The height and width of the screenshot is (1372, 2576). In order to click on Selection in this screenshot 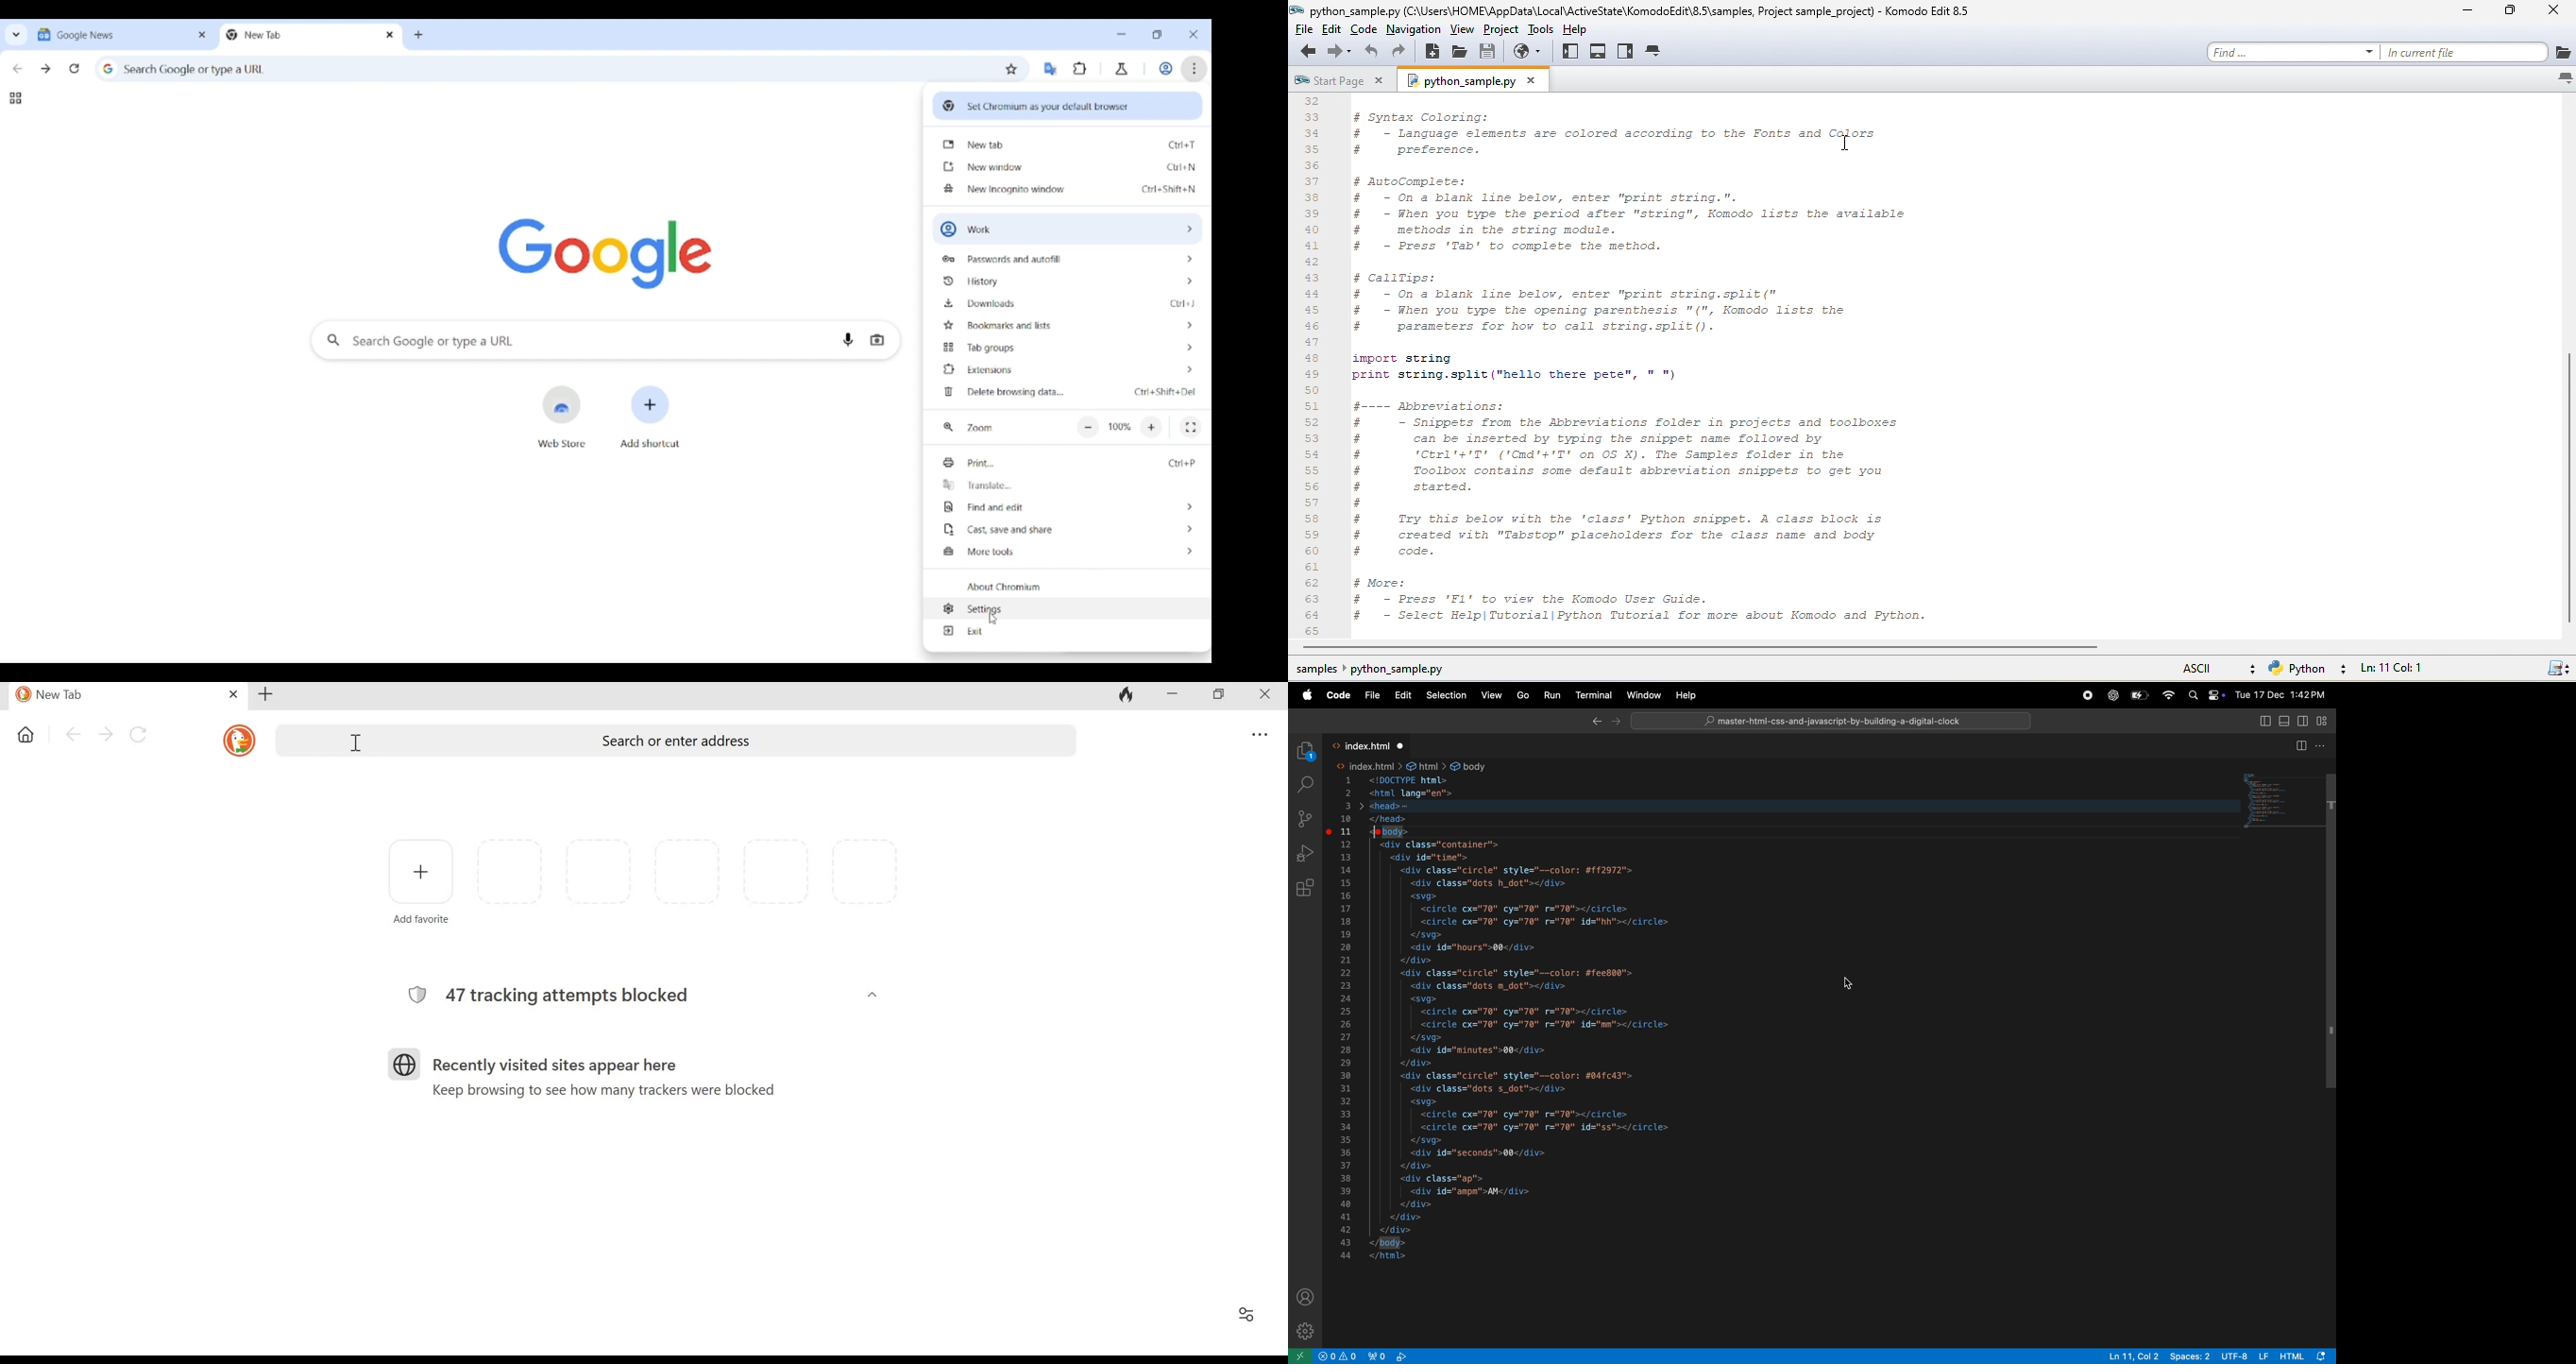, I will do `click(1445, 695)`.